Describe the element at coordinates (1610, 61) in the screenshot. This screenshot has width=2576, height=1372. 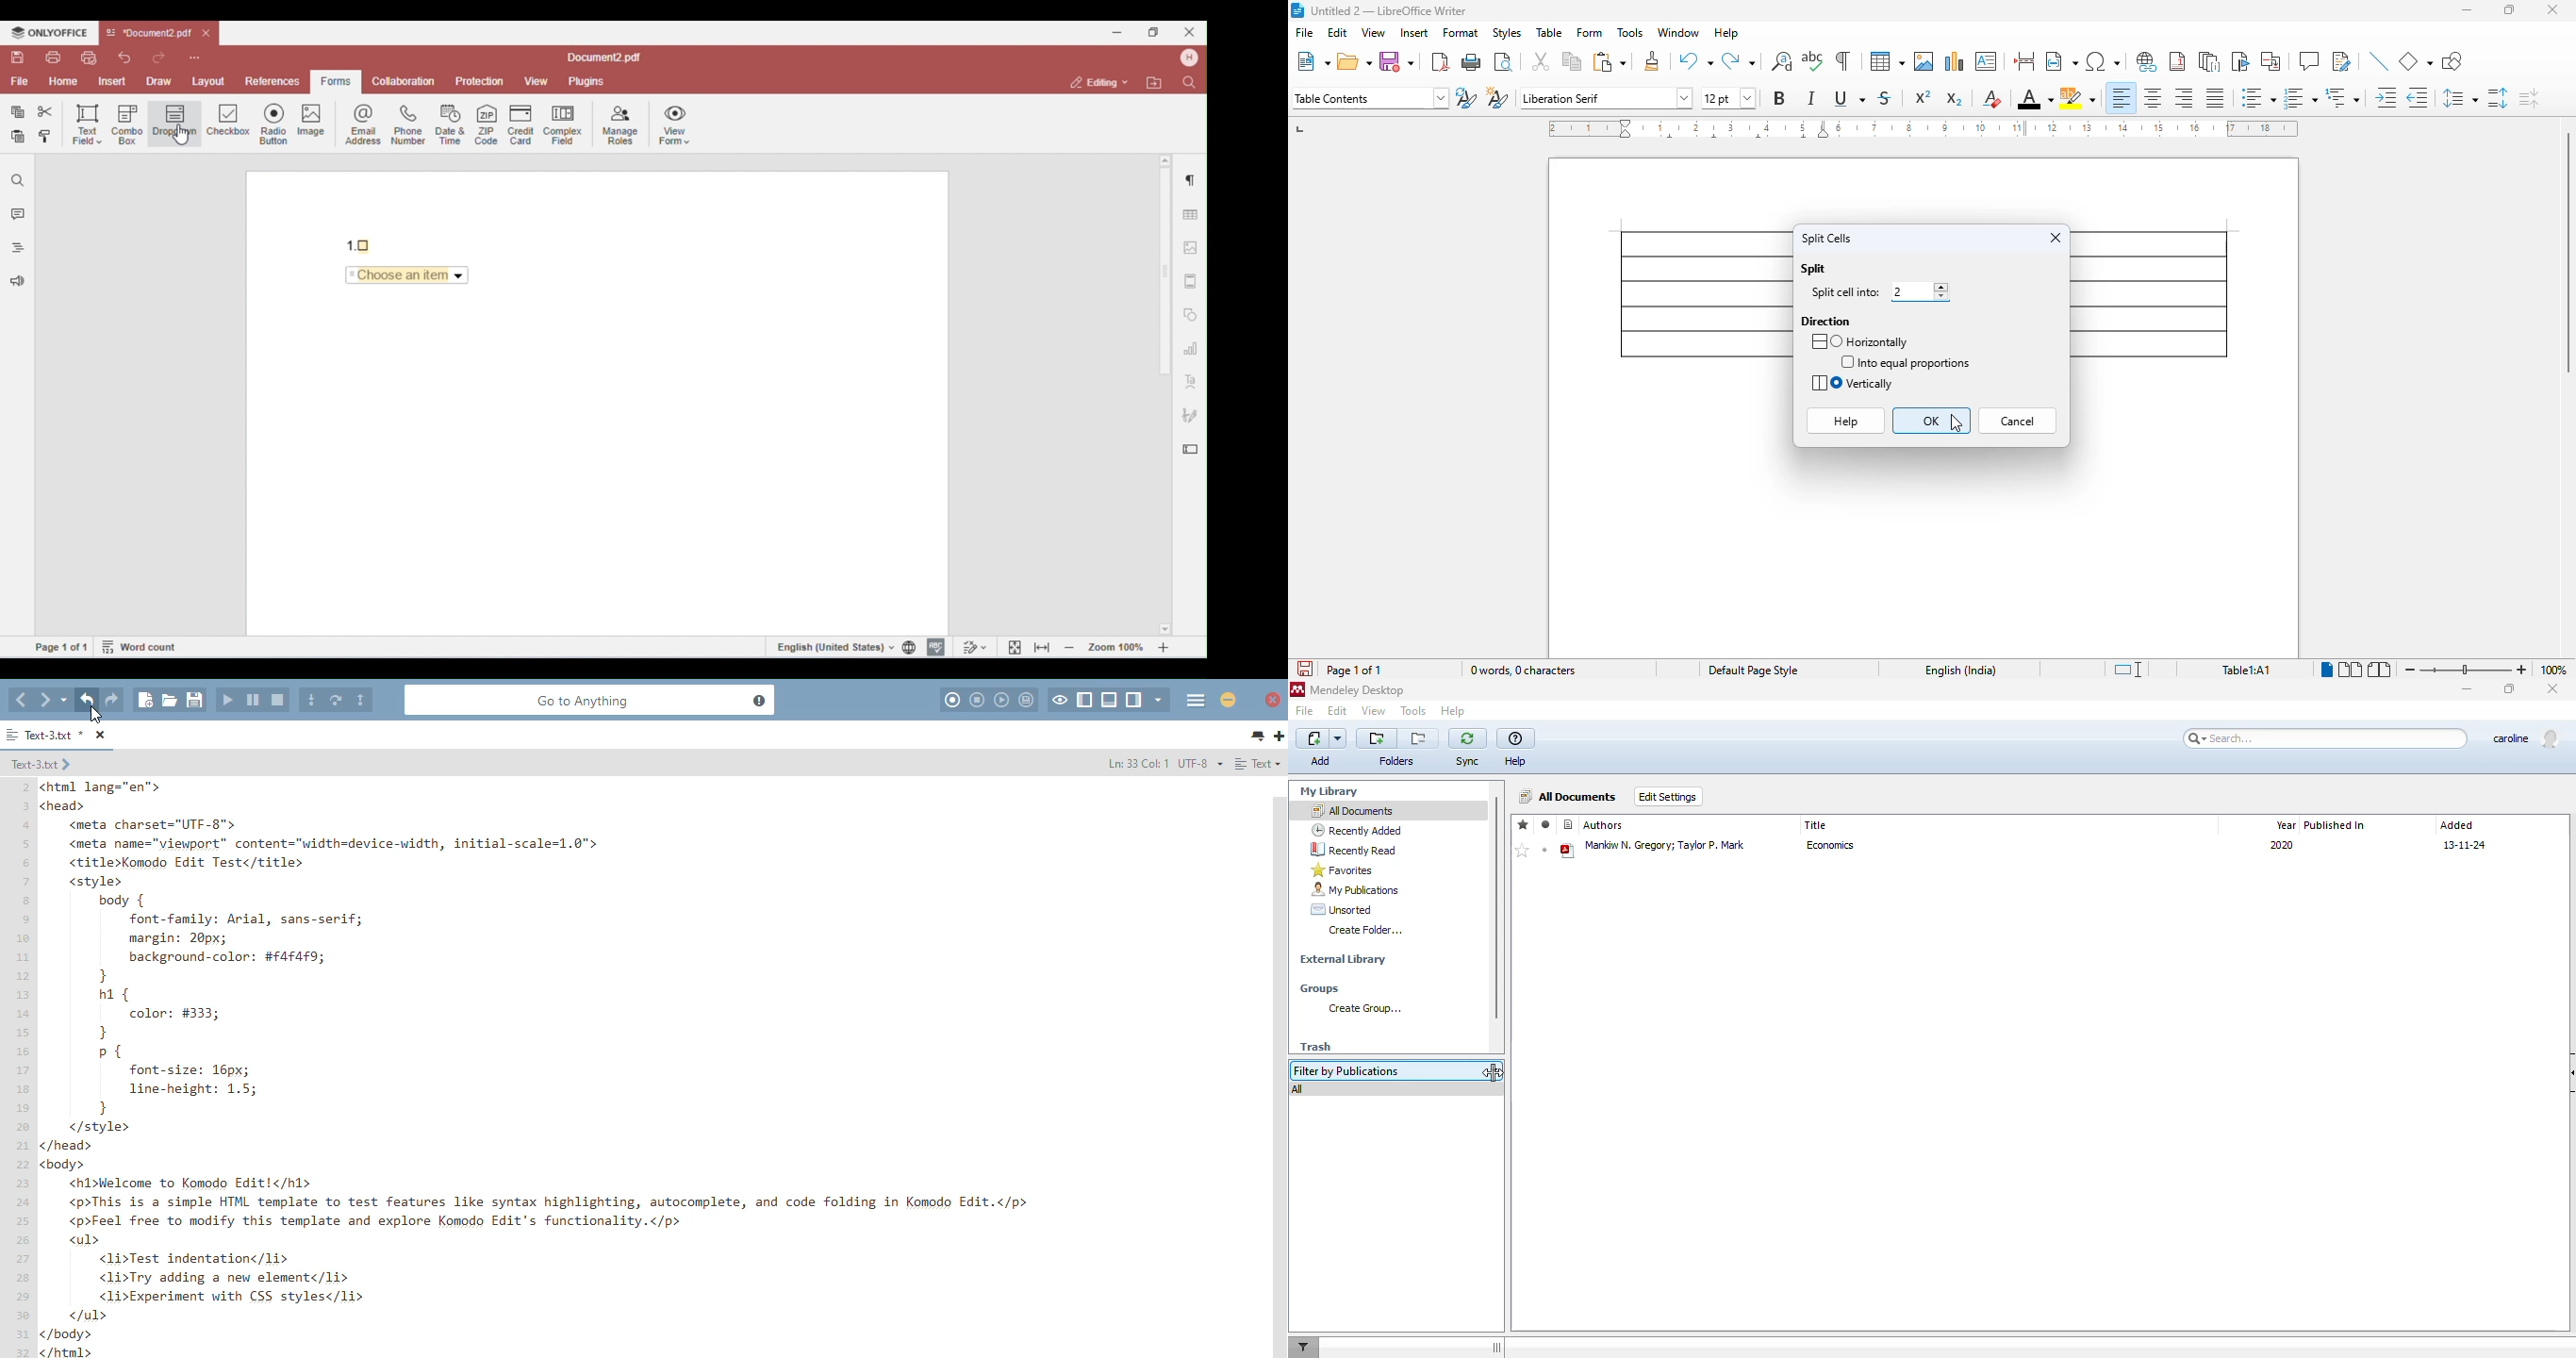
I see `paste` at that location.